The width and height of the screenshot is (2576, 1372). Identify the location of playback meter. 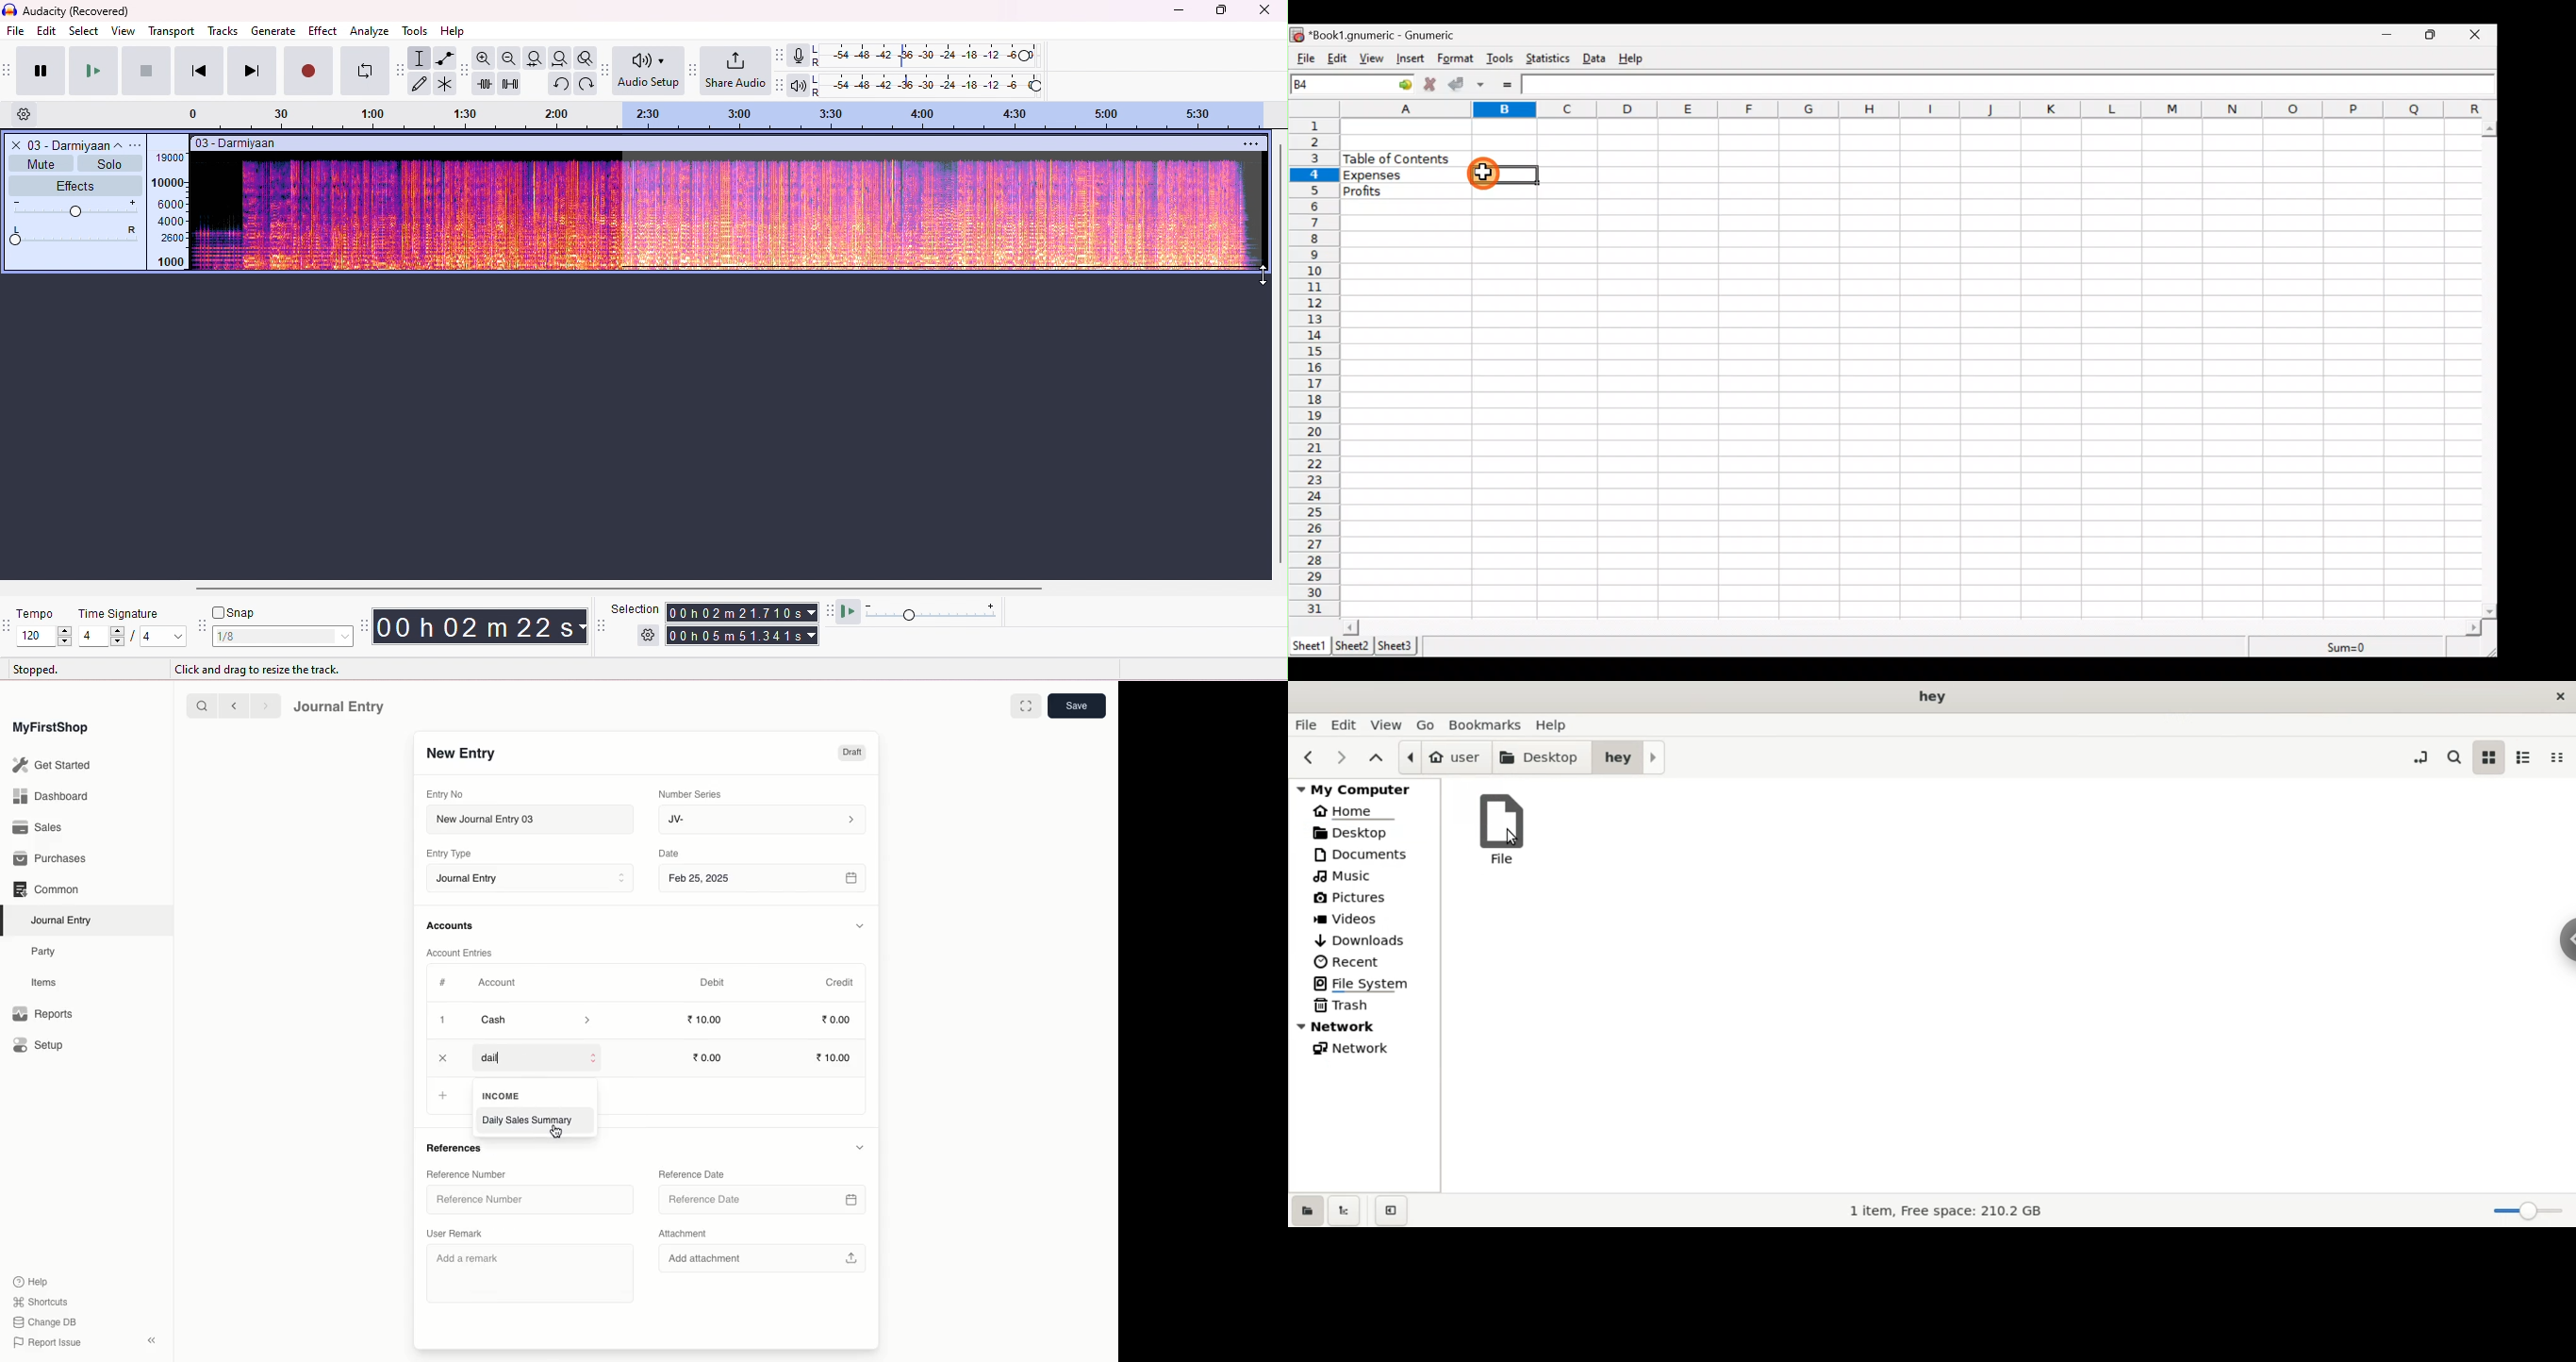
(800, 84).